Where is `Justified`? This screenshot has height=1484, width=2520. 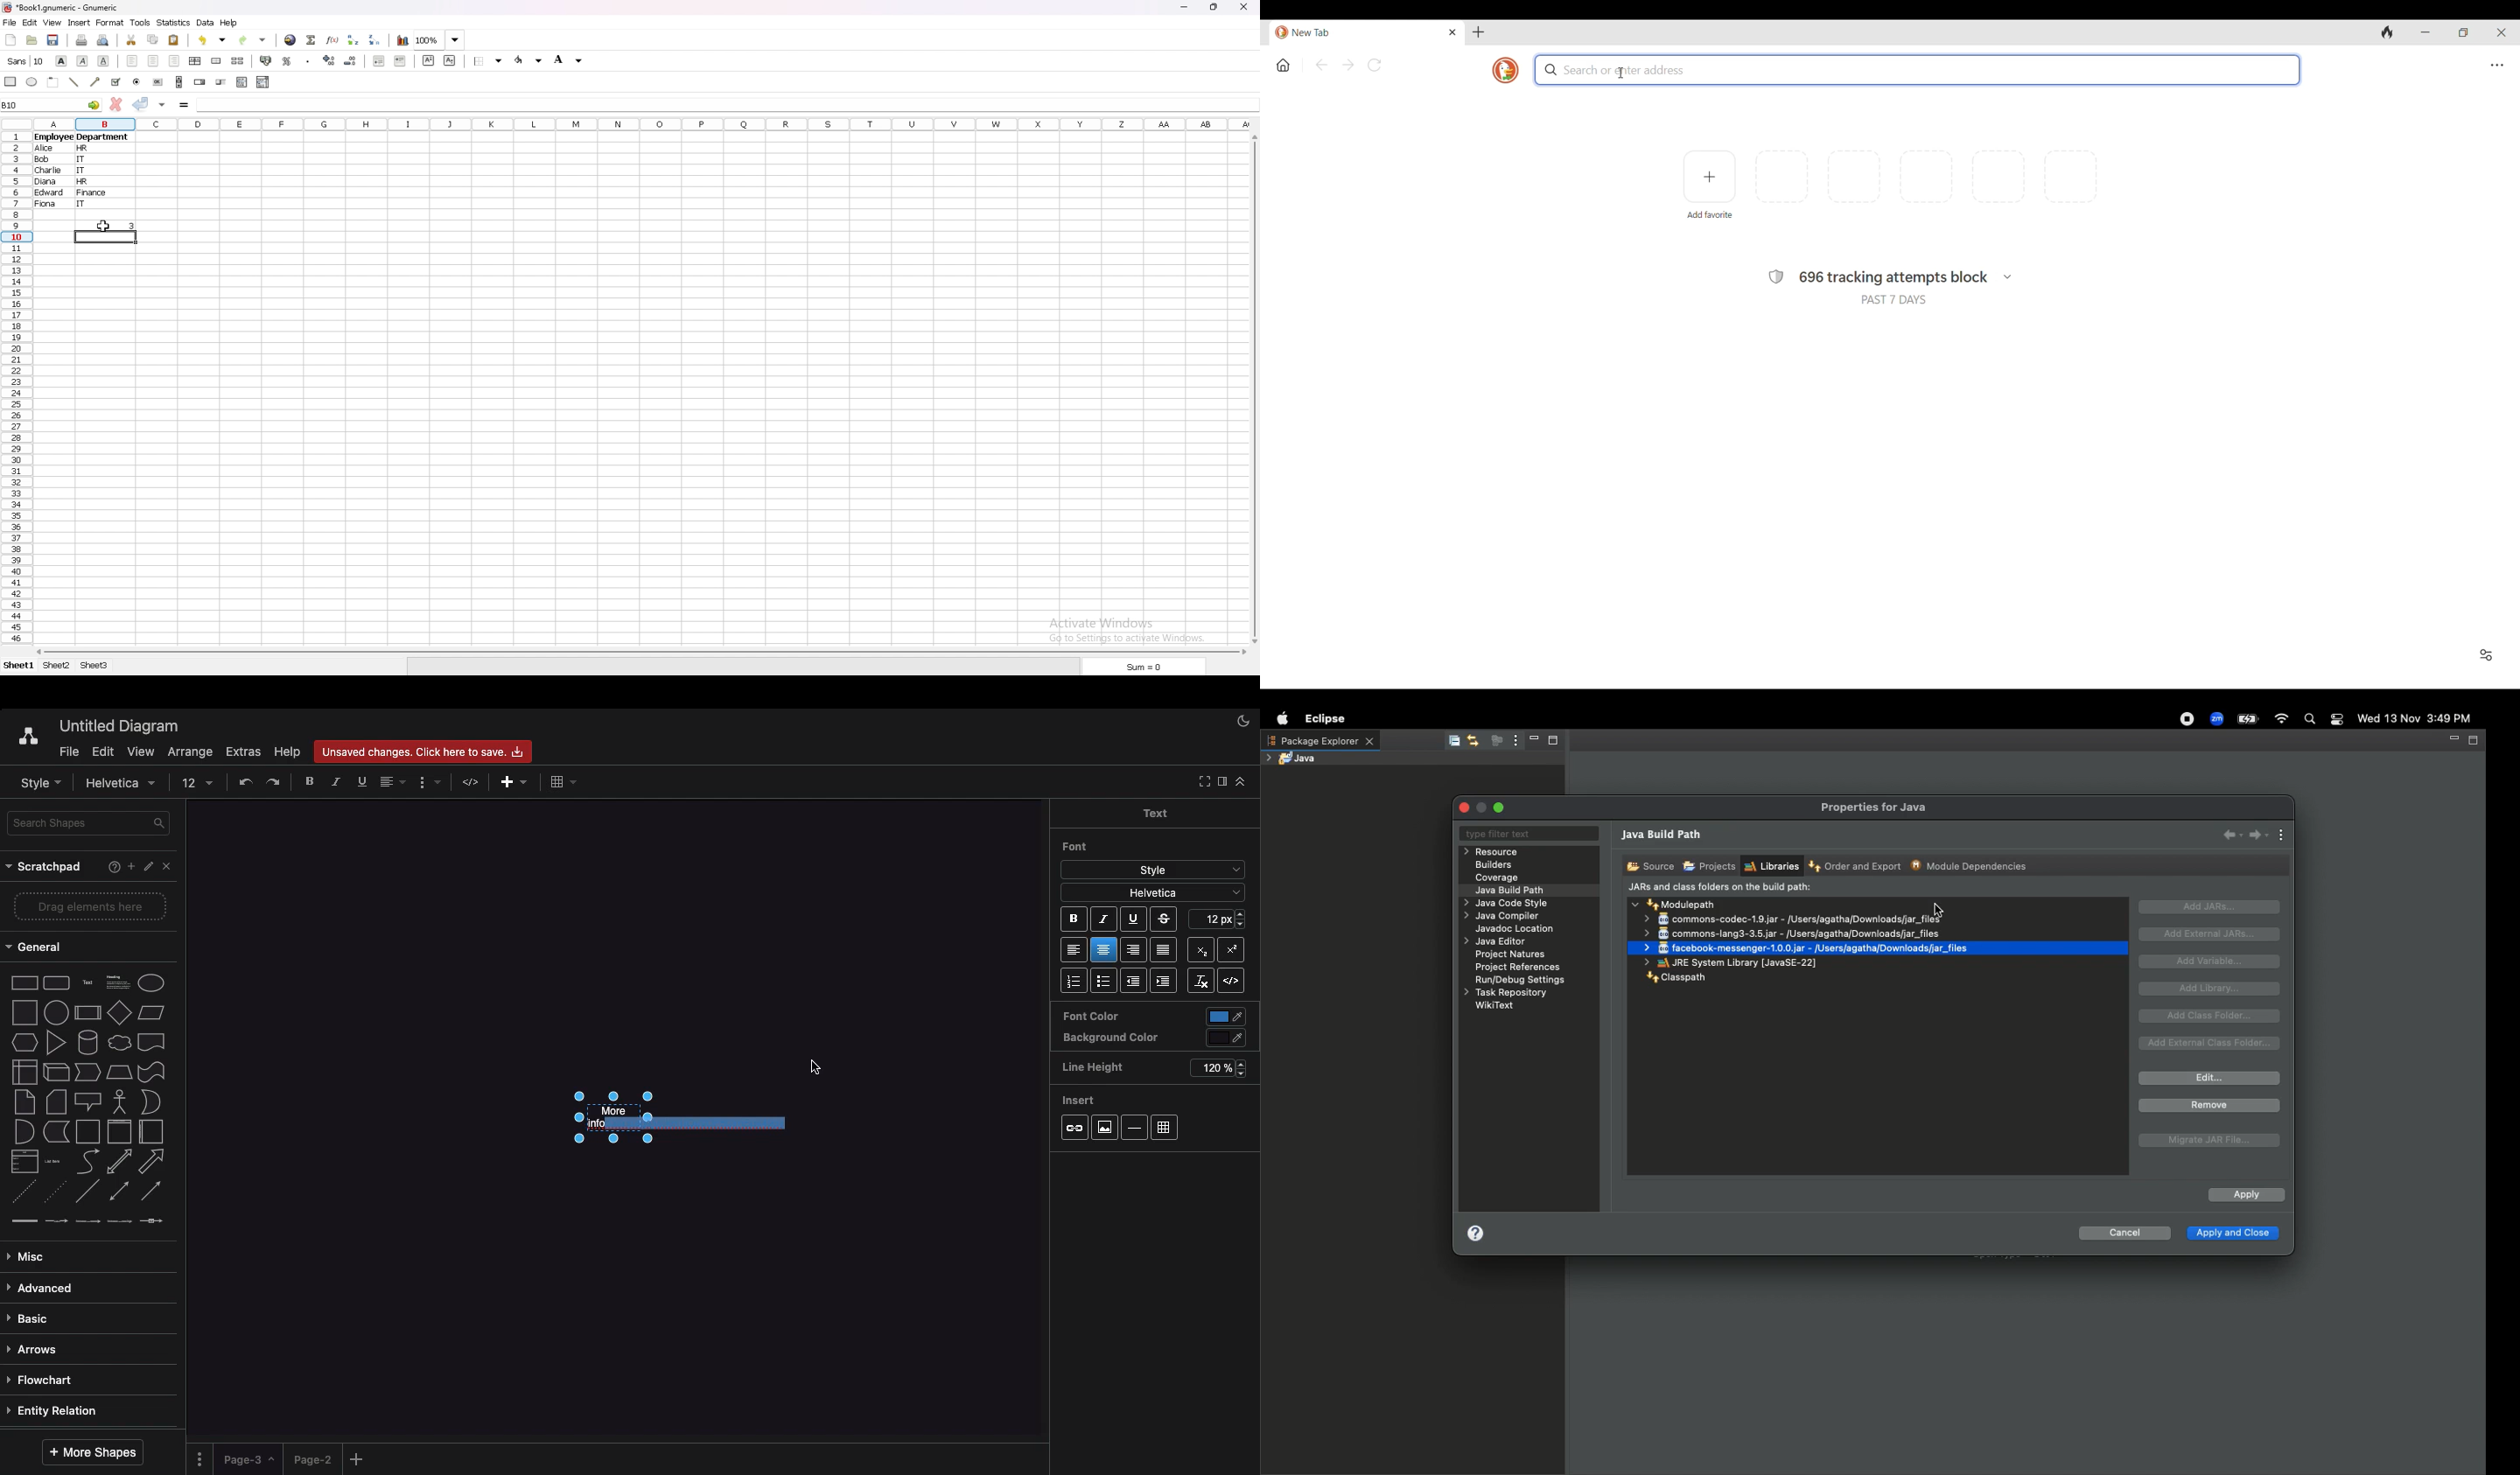
Justified is located at coordinates (1165, 951).